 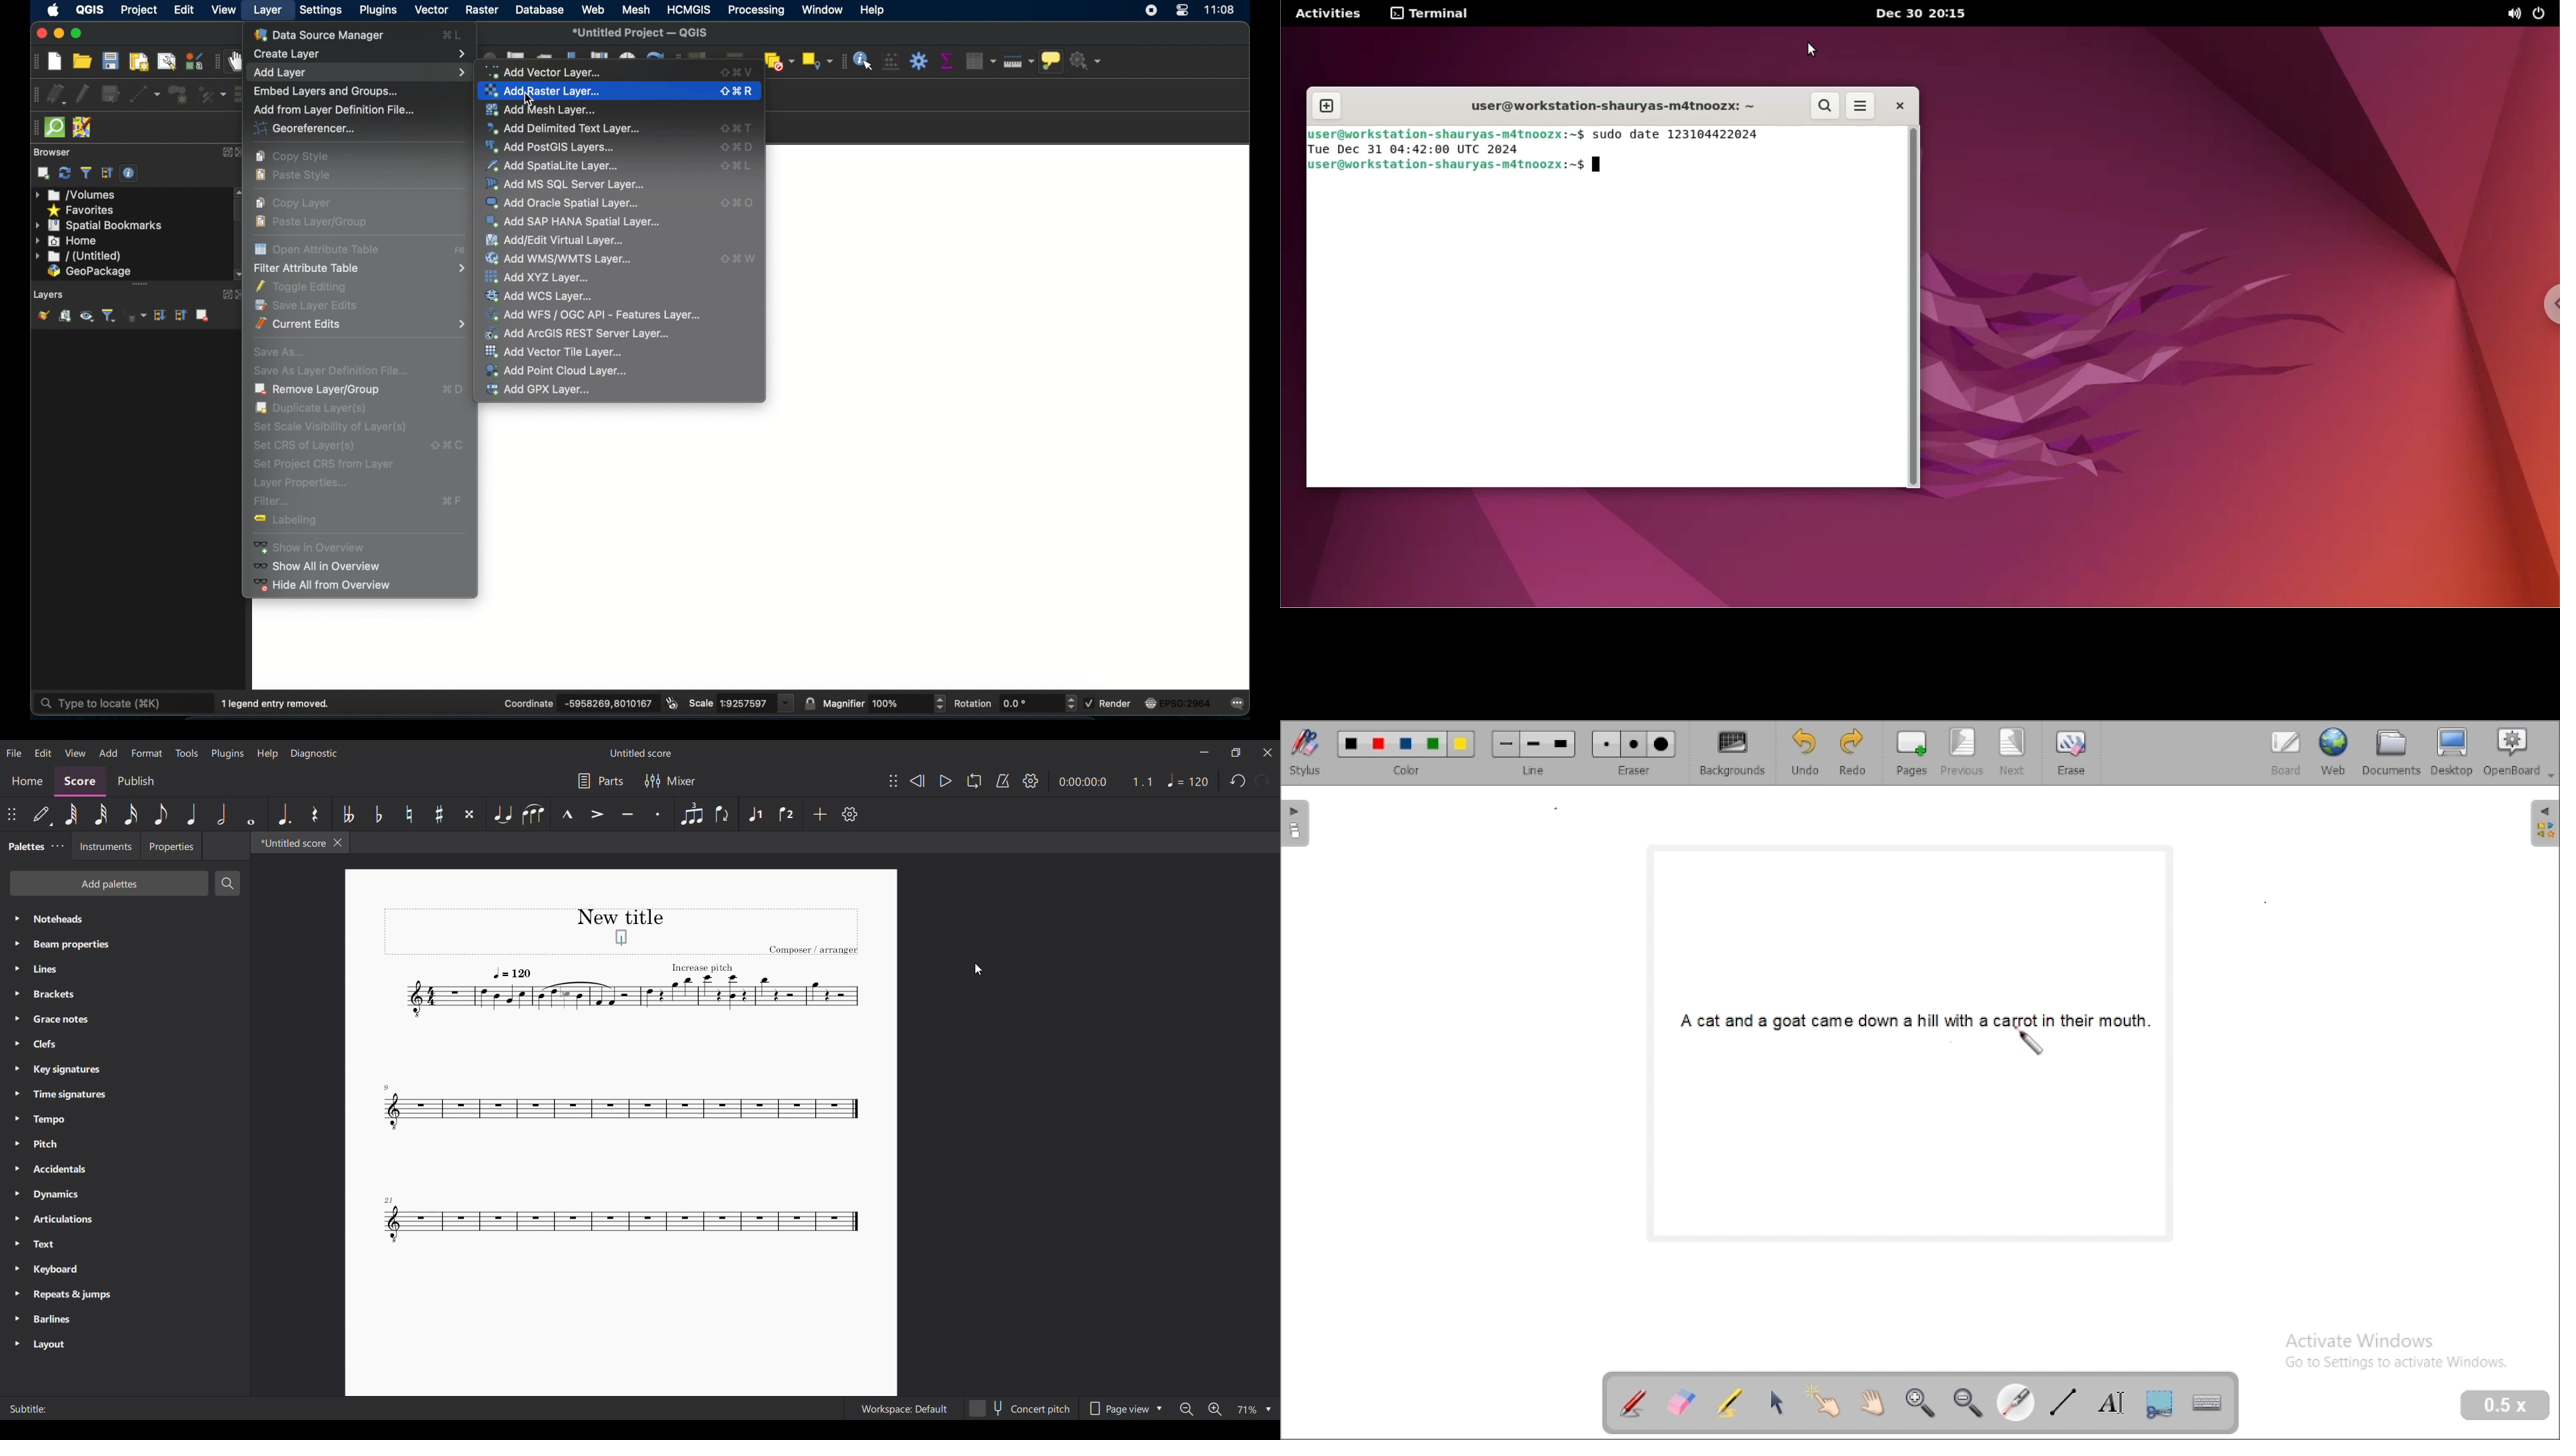 I want to click on add from layer definition file, so click(x=333, y=109).